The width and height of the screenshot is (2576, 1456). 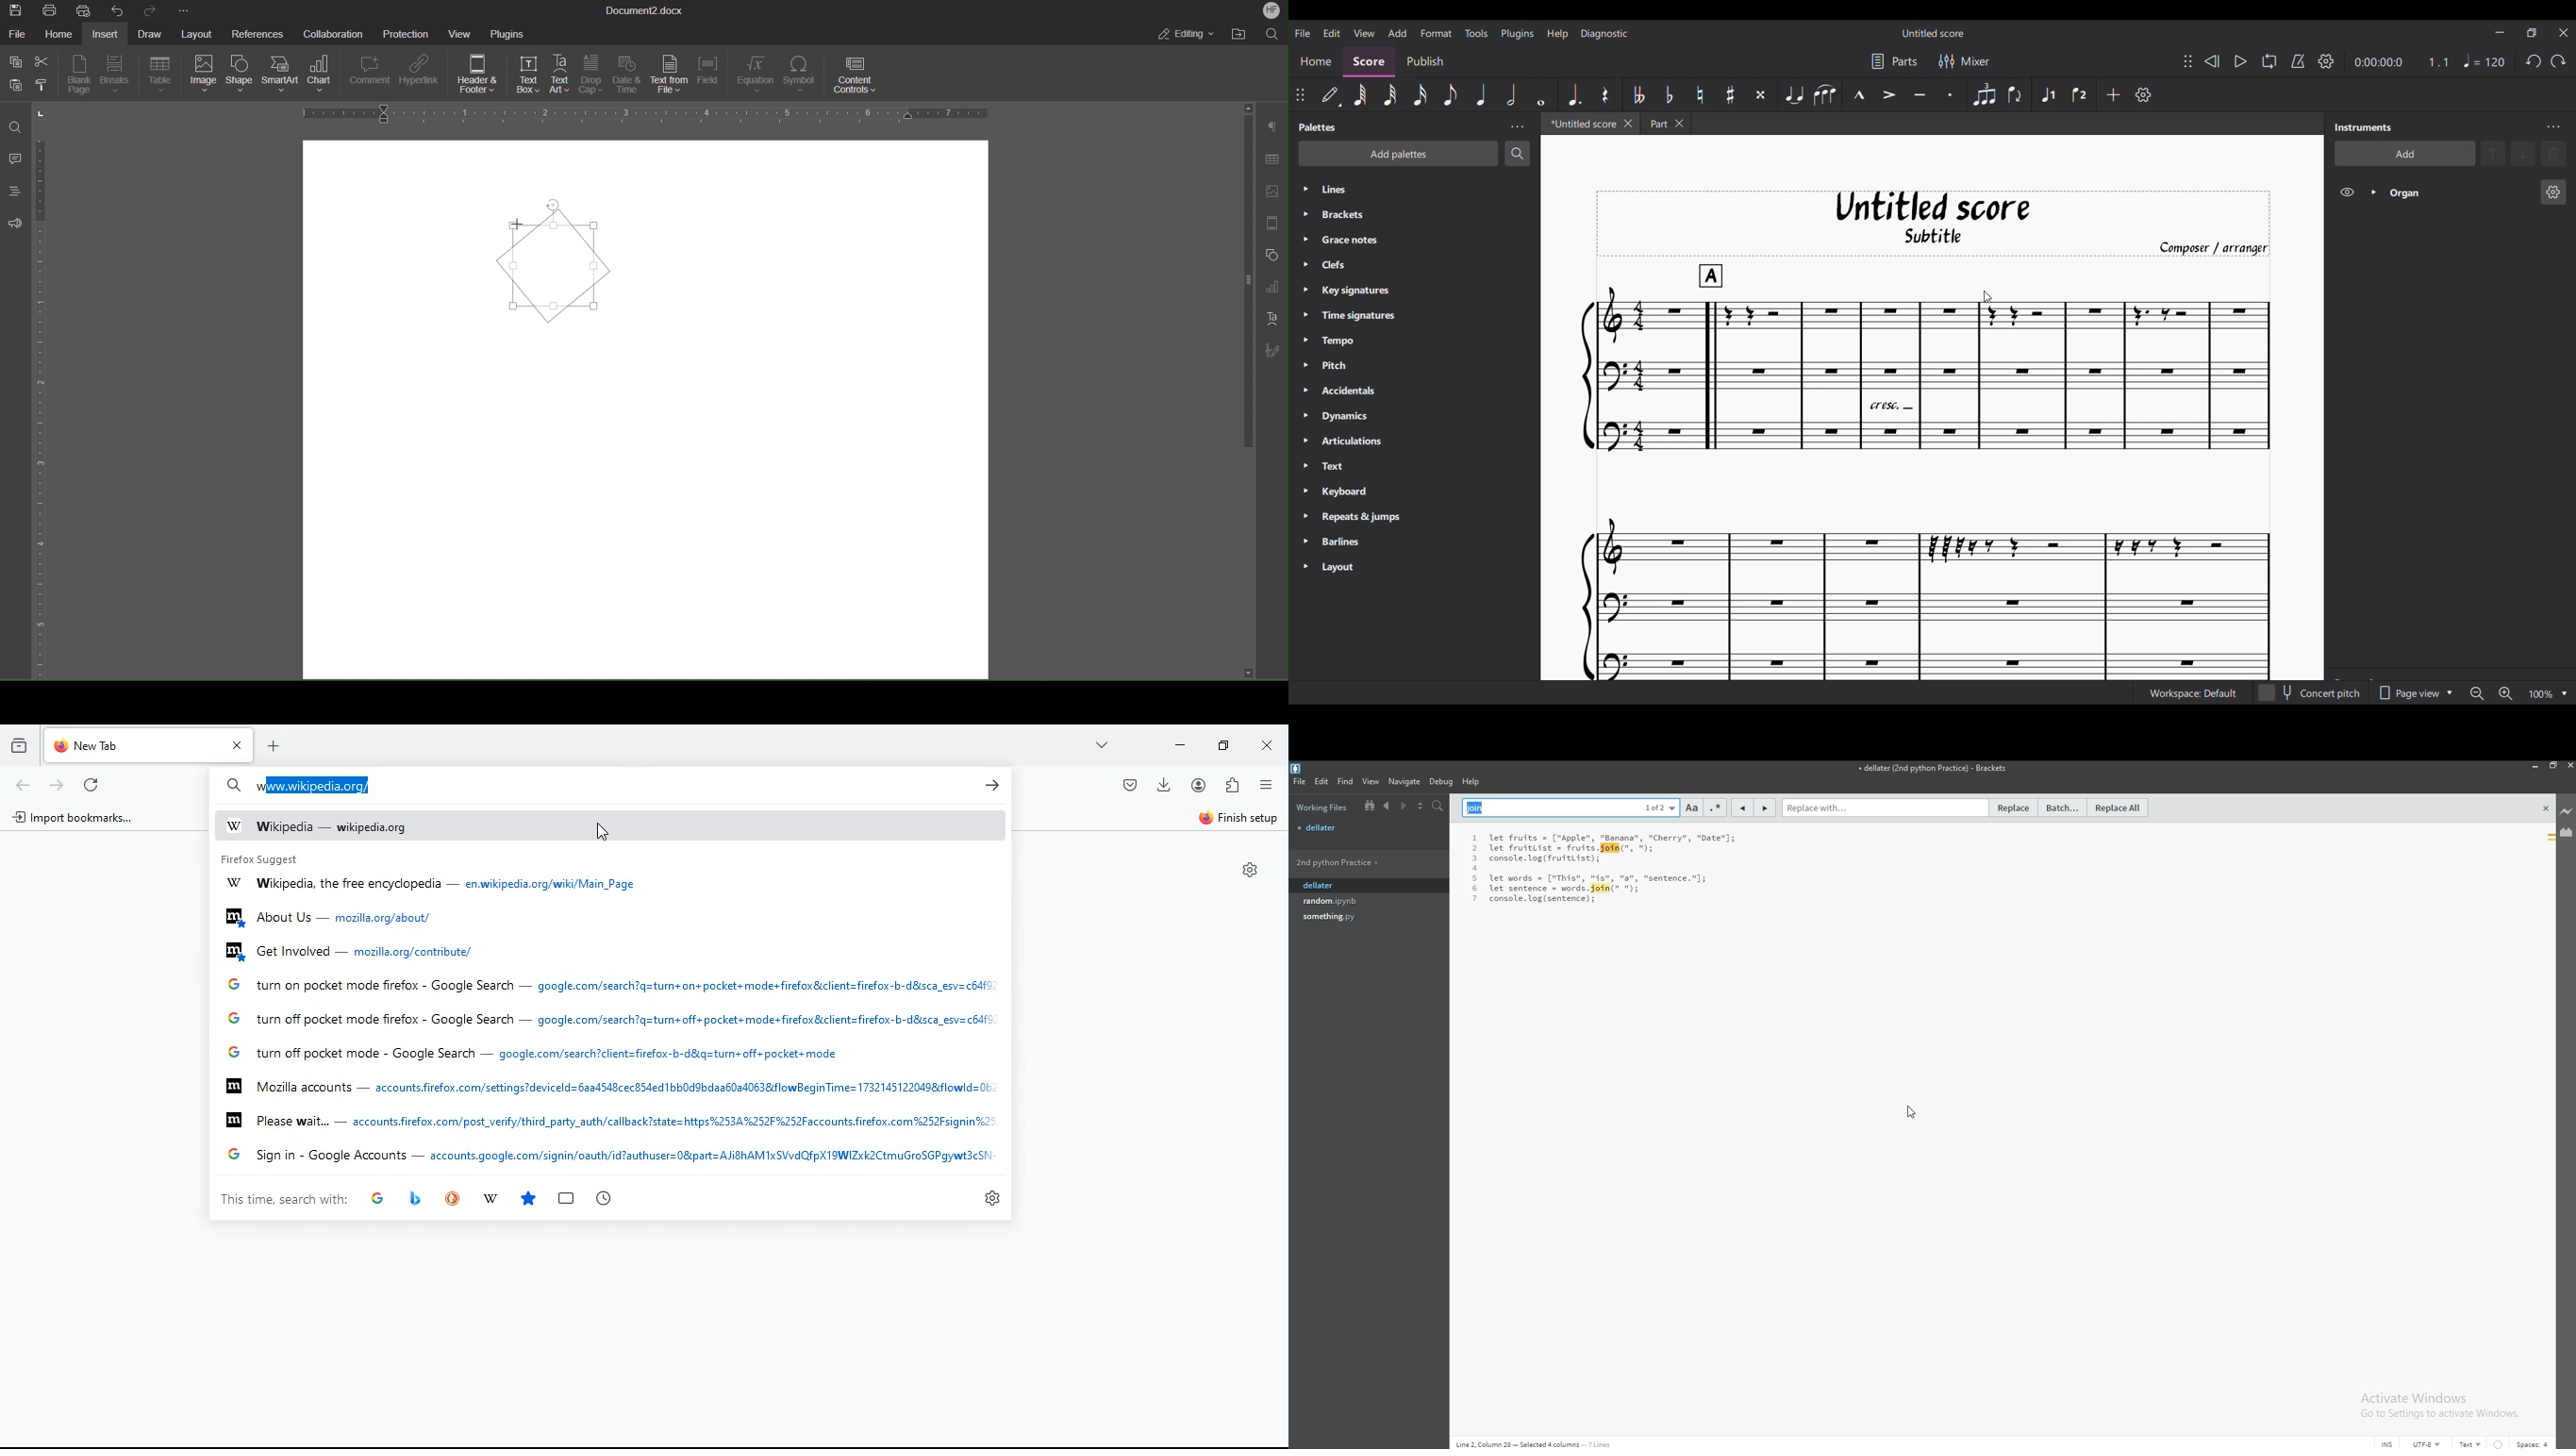 I want to click on Undo, so click(x=2534, y=61).